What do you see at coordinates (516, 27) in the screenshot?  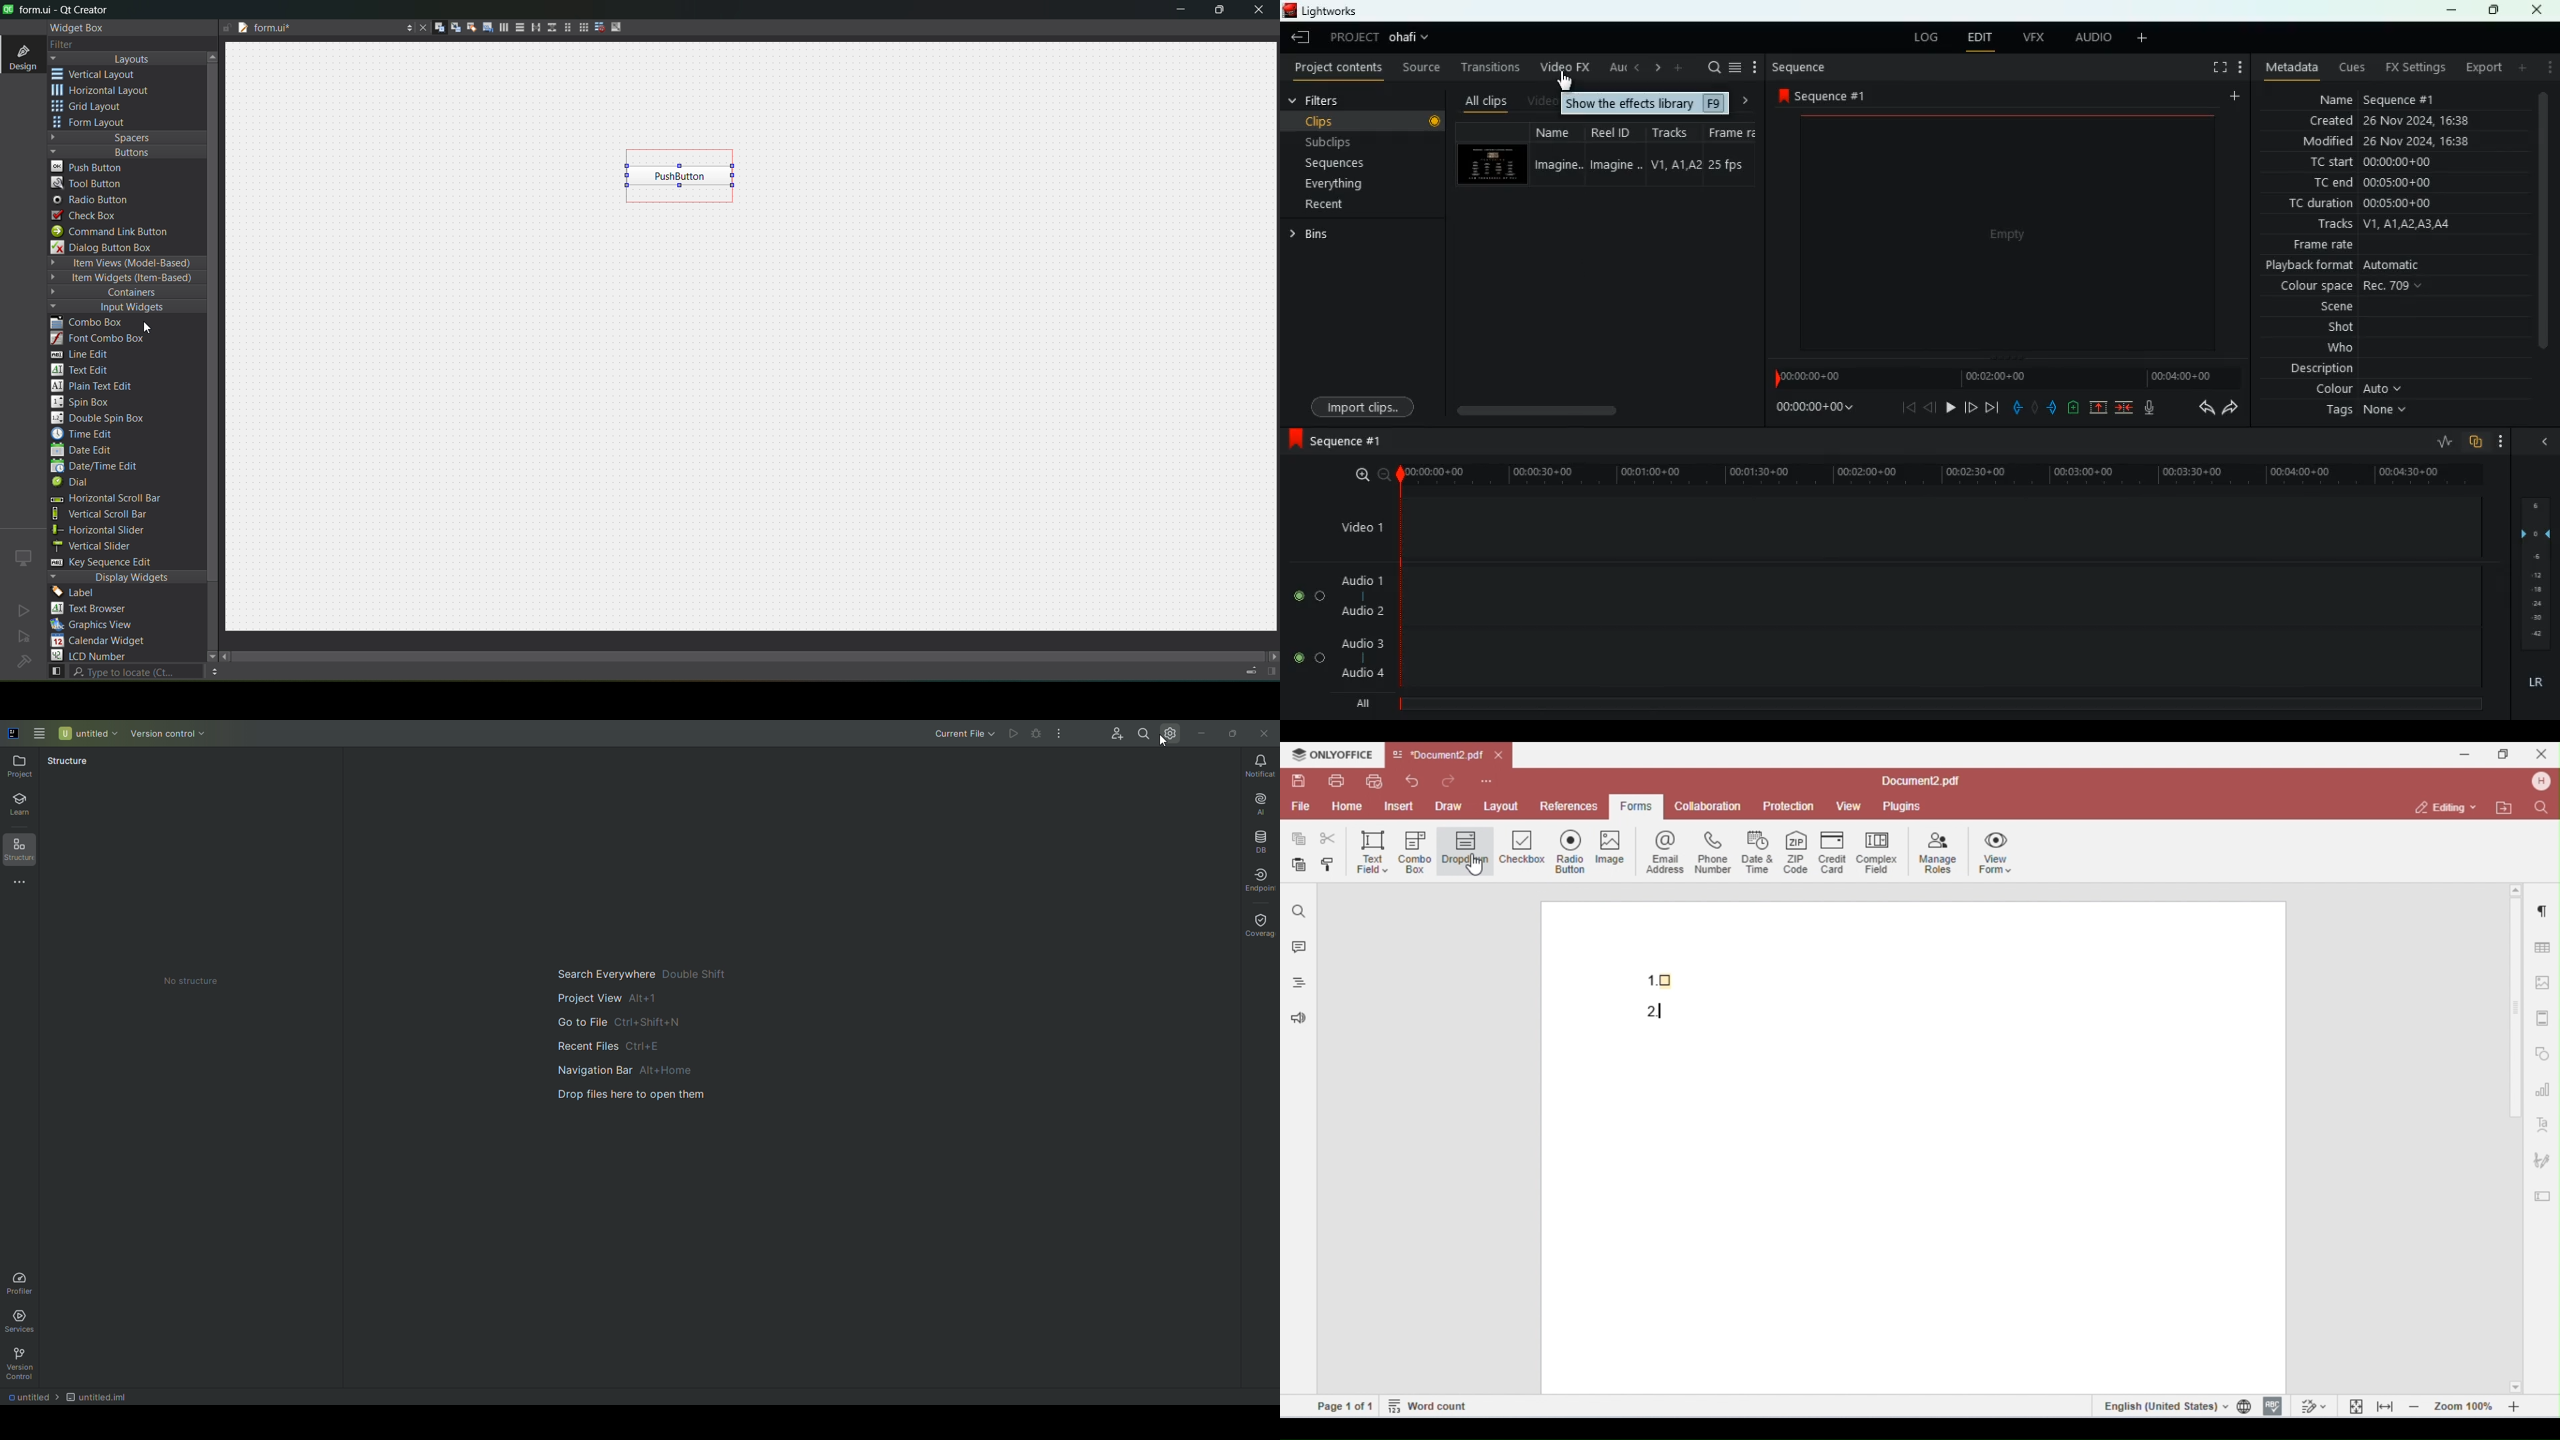 I see `layout vertically` at bounding box center [516, 27].